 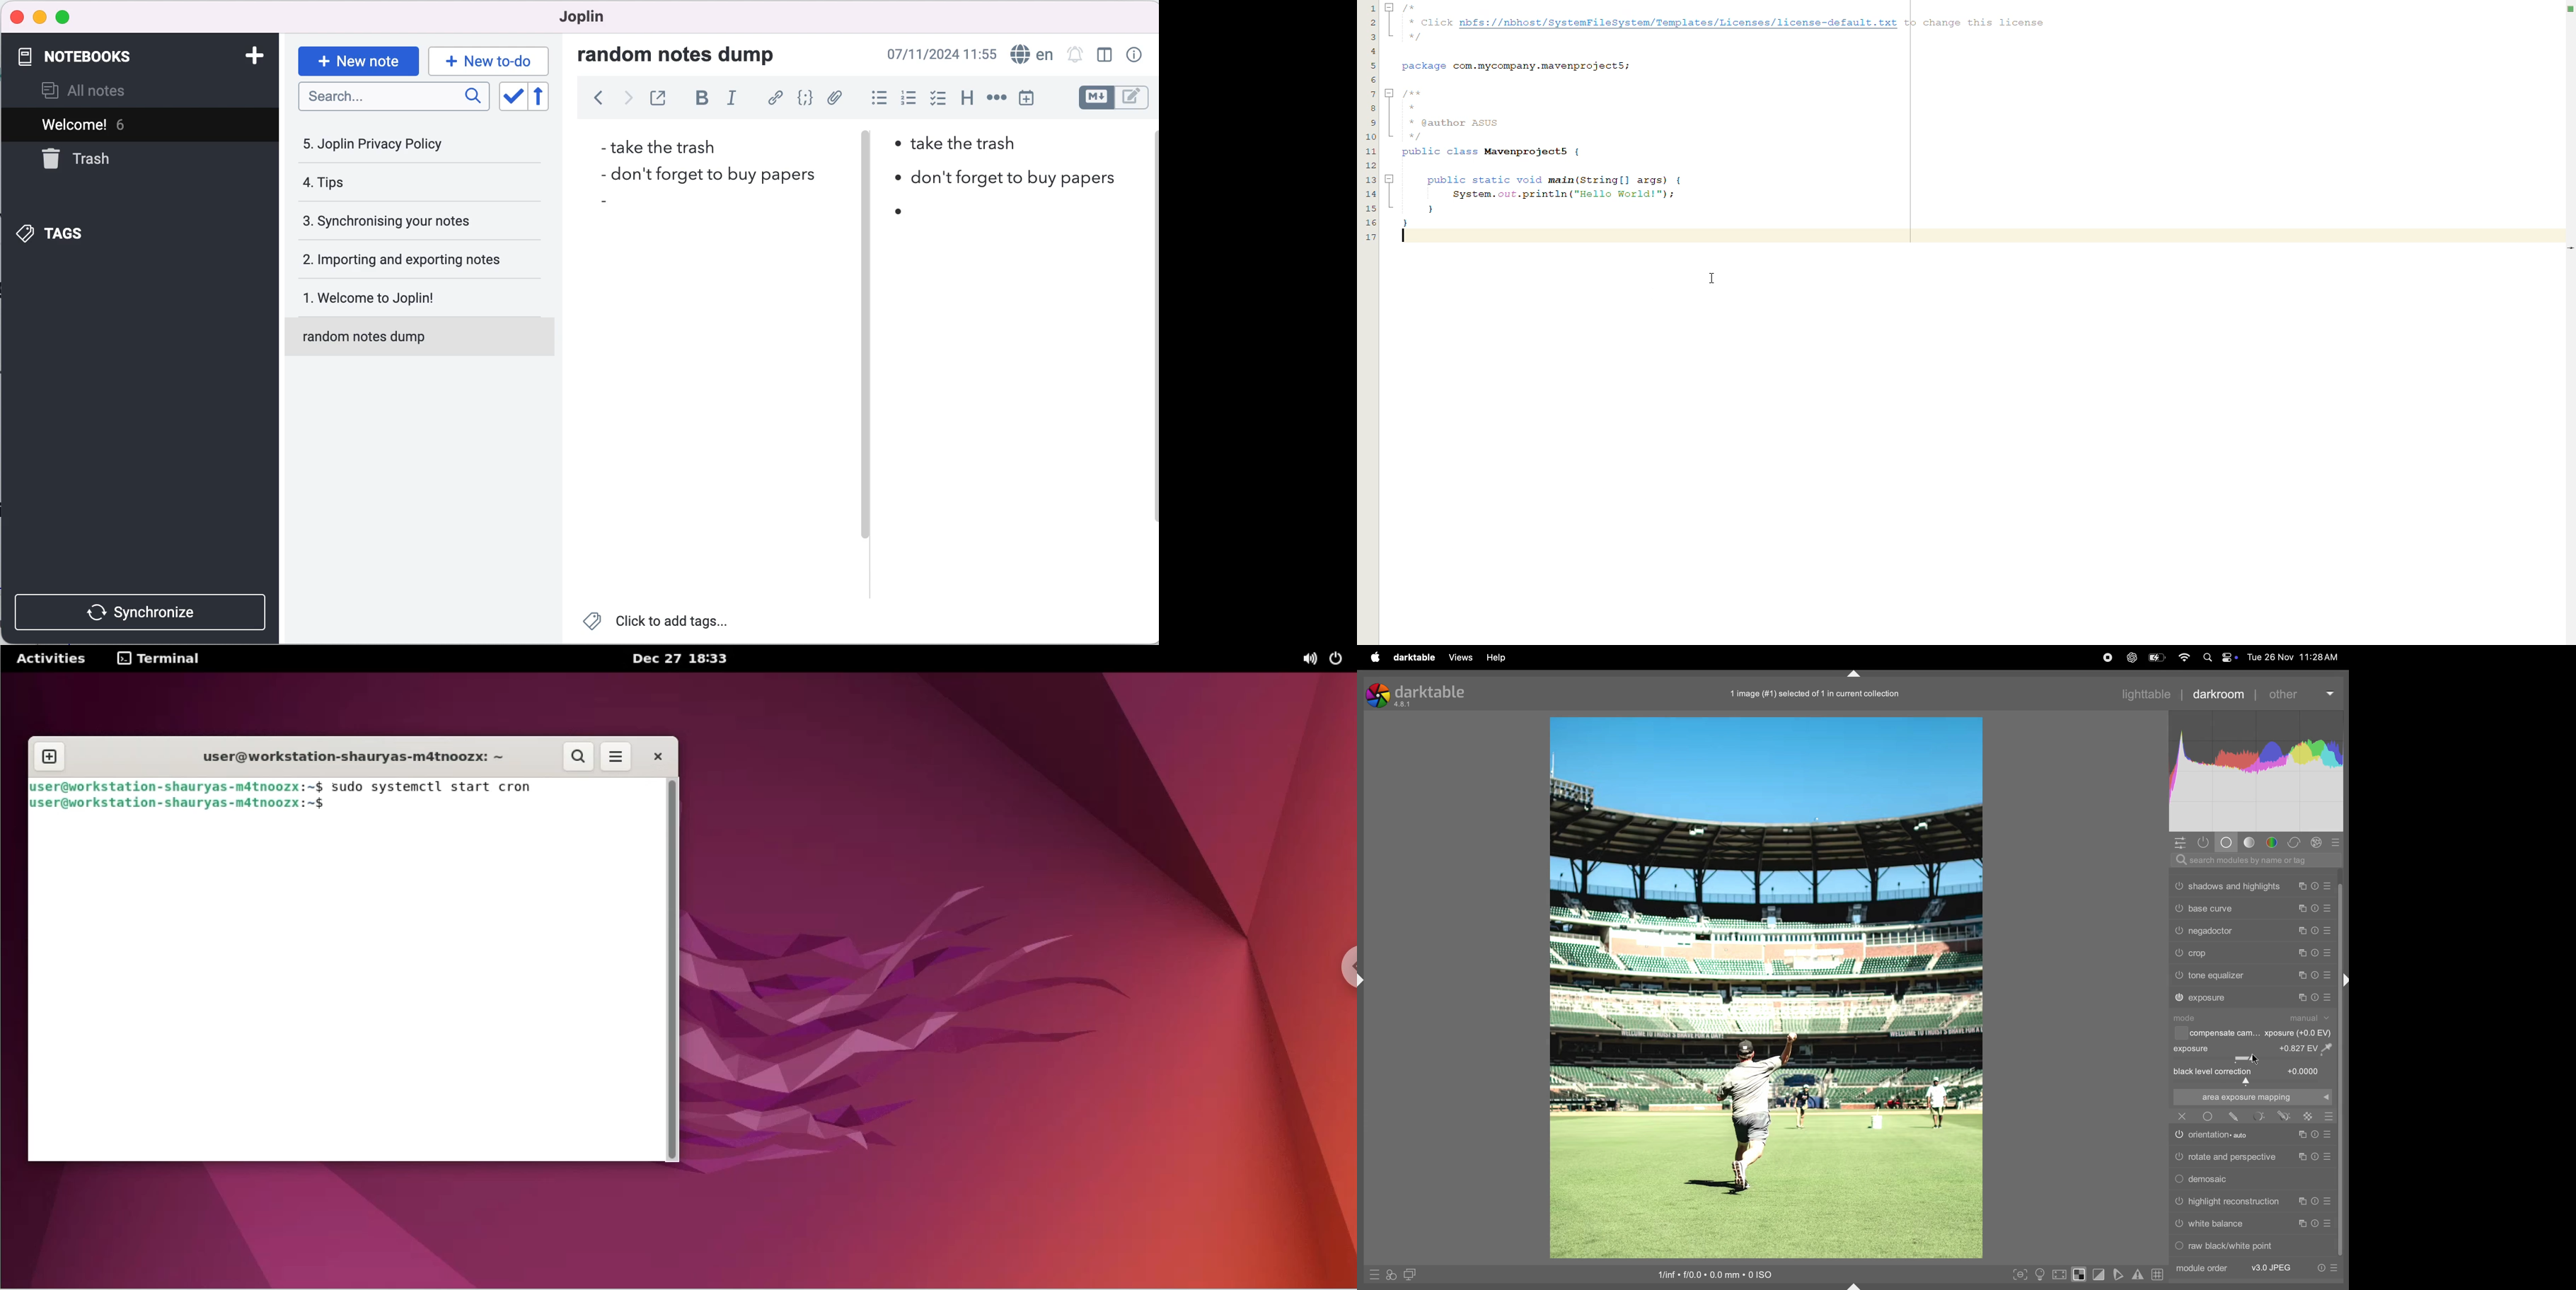 I want to click on toggle external editing, so click(x=658, y=99).